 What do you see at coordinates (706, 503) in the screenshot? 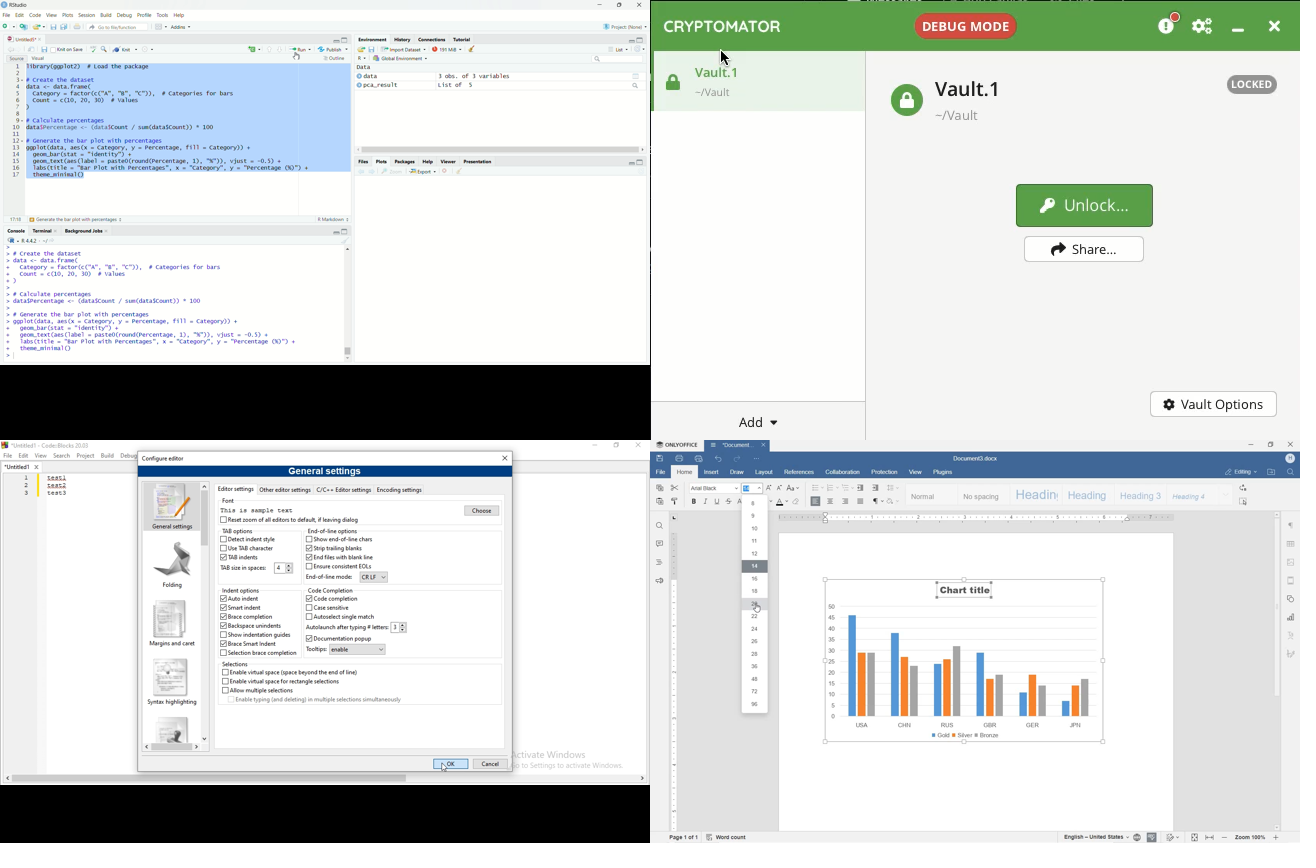
I see `ITALIC` at bounding box center [706, 503].